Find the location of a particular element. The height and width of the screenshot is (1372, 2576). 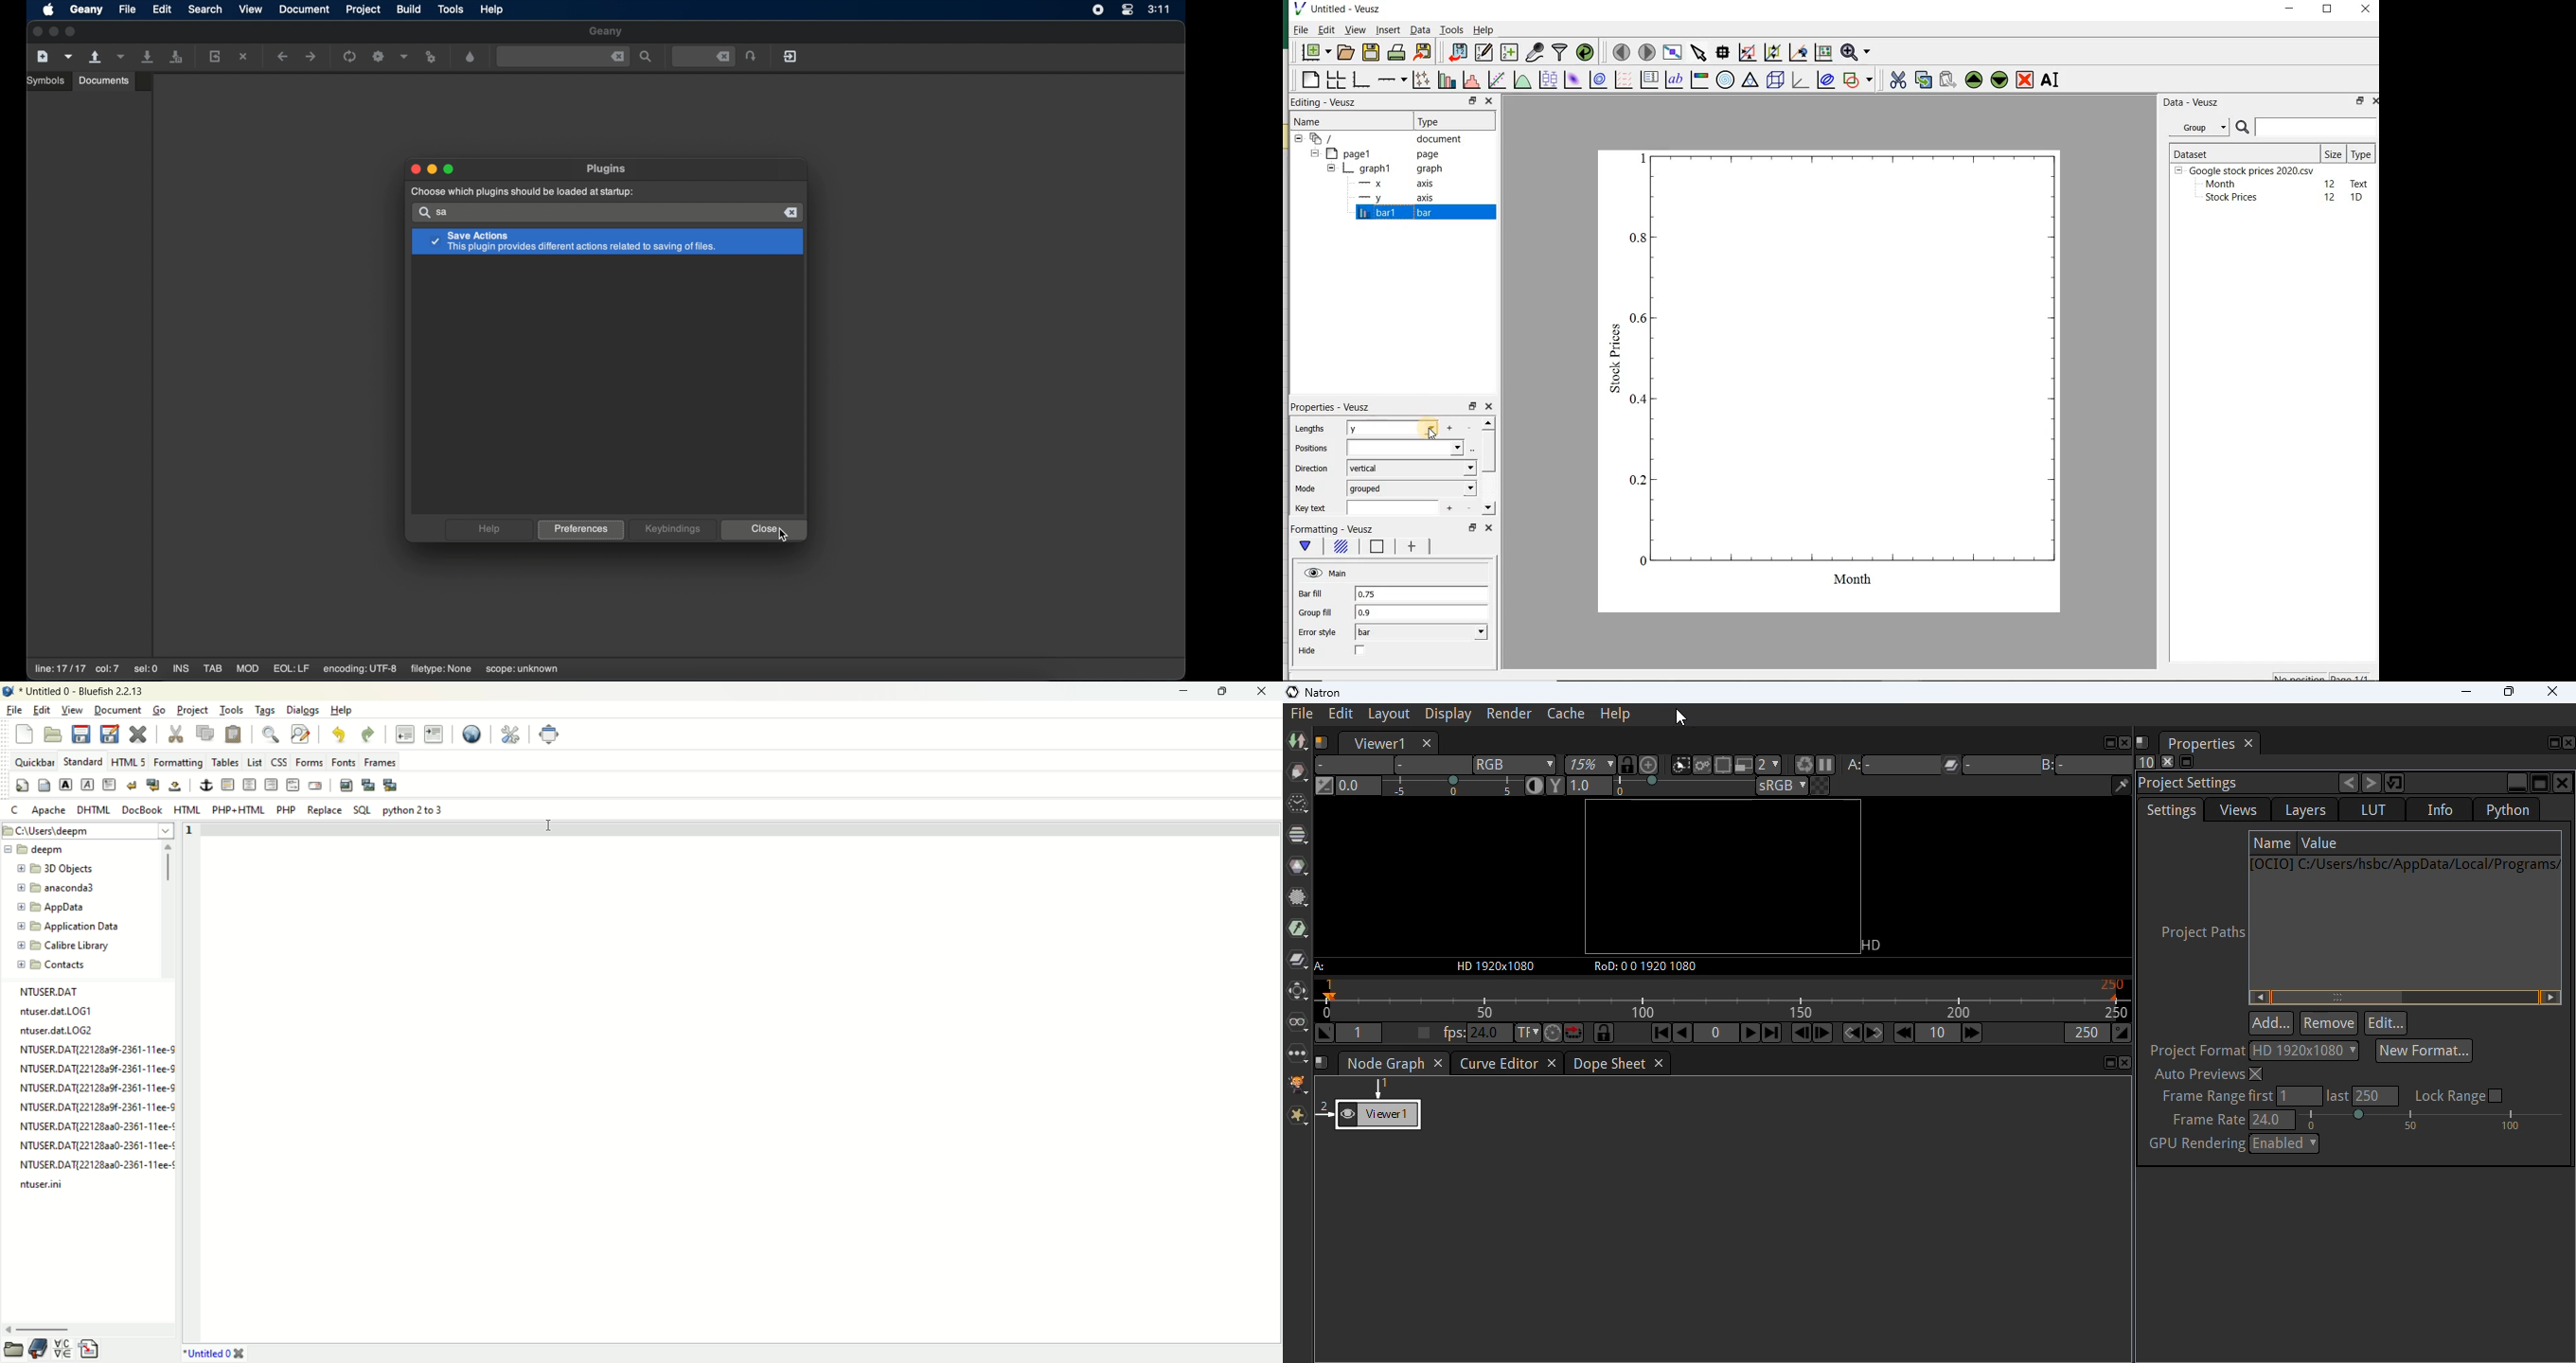

close is located at coordinates (1488, 407).